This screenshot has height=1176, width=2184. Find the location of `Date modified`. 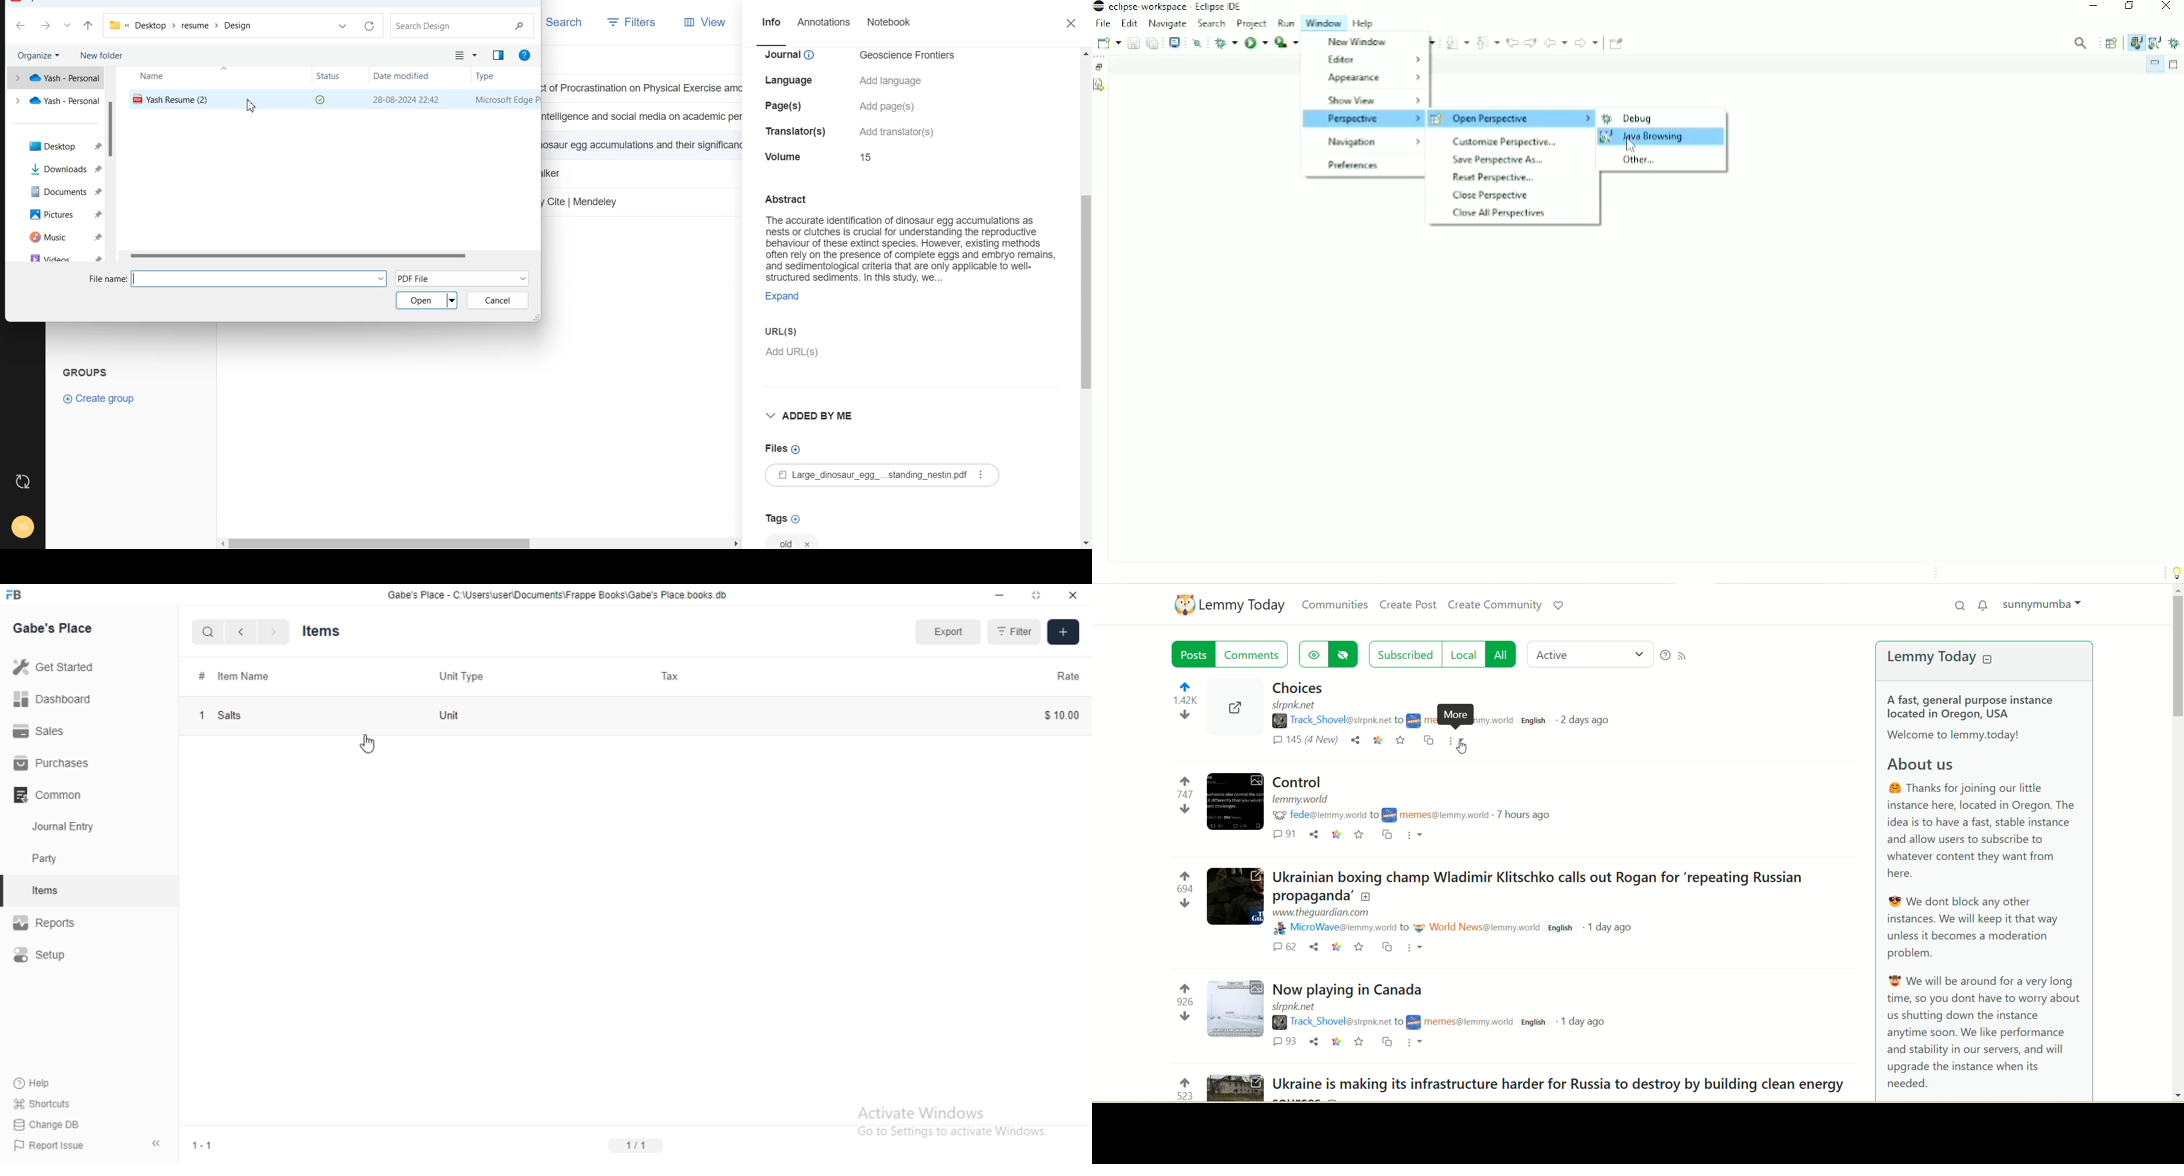

Date modified is located at coordinates (406, 99).